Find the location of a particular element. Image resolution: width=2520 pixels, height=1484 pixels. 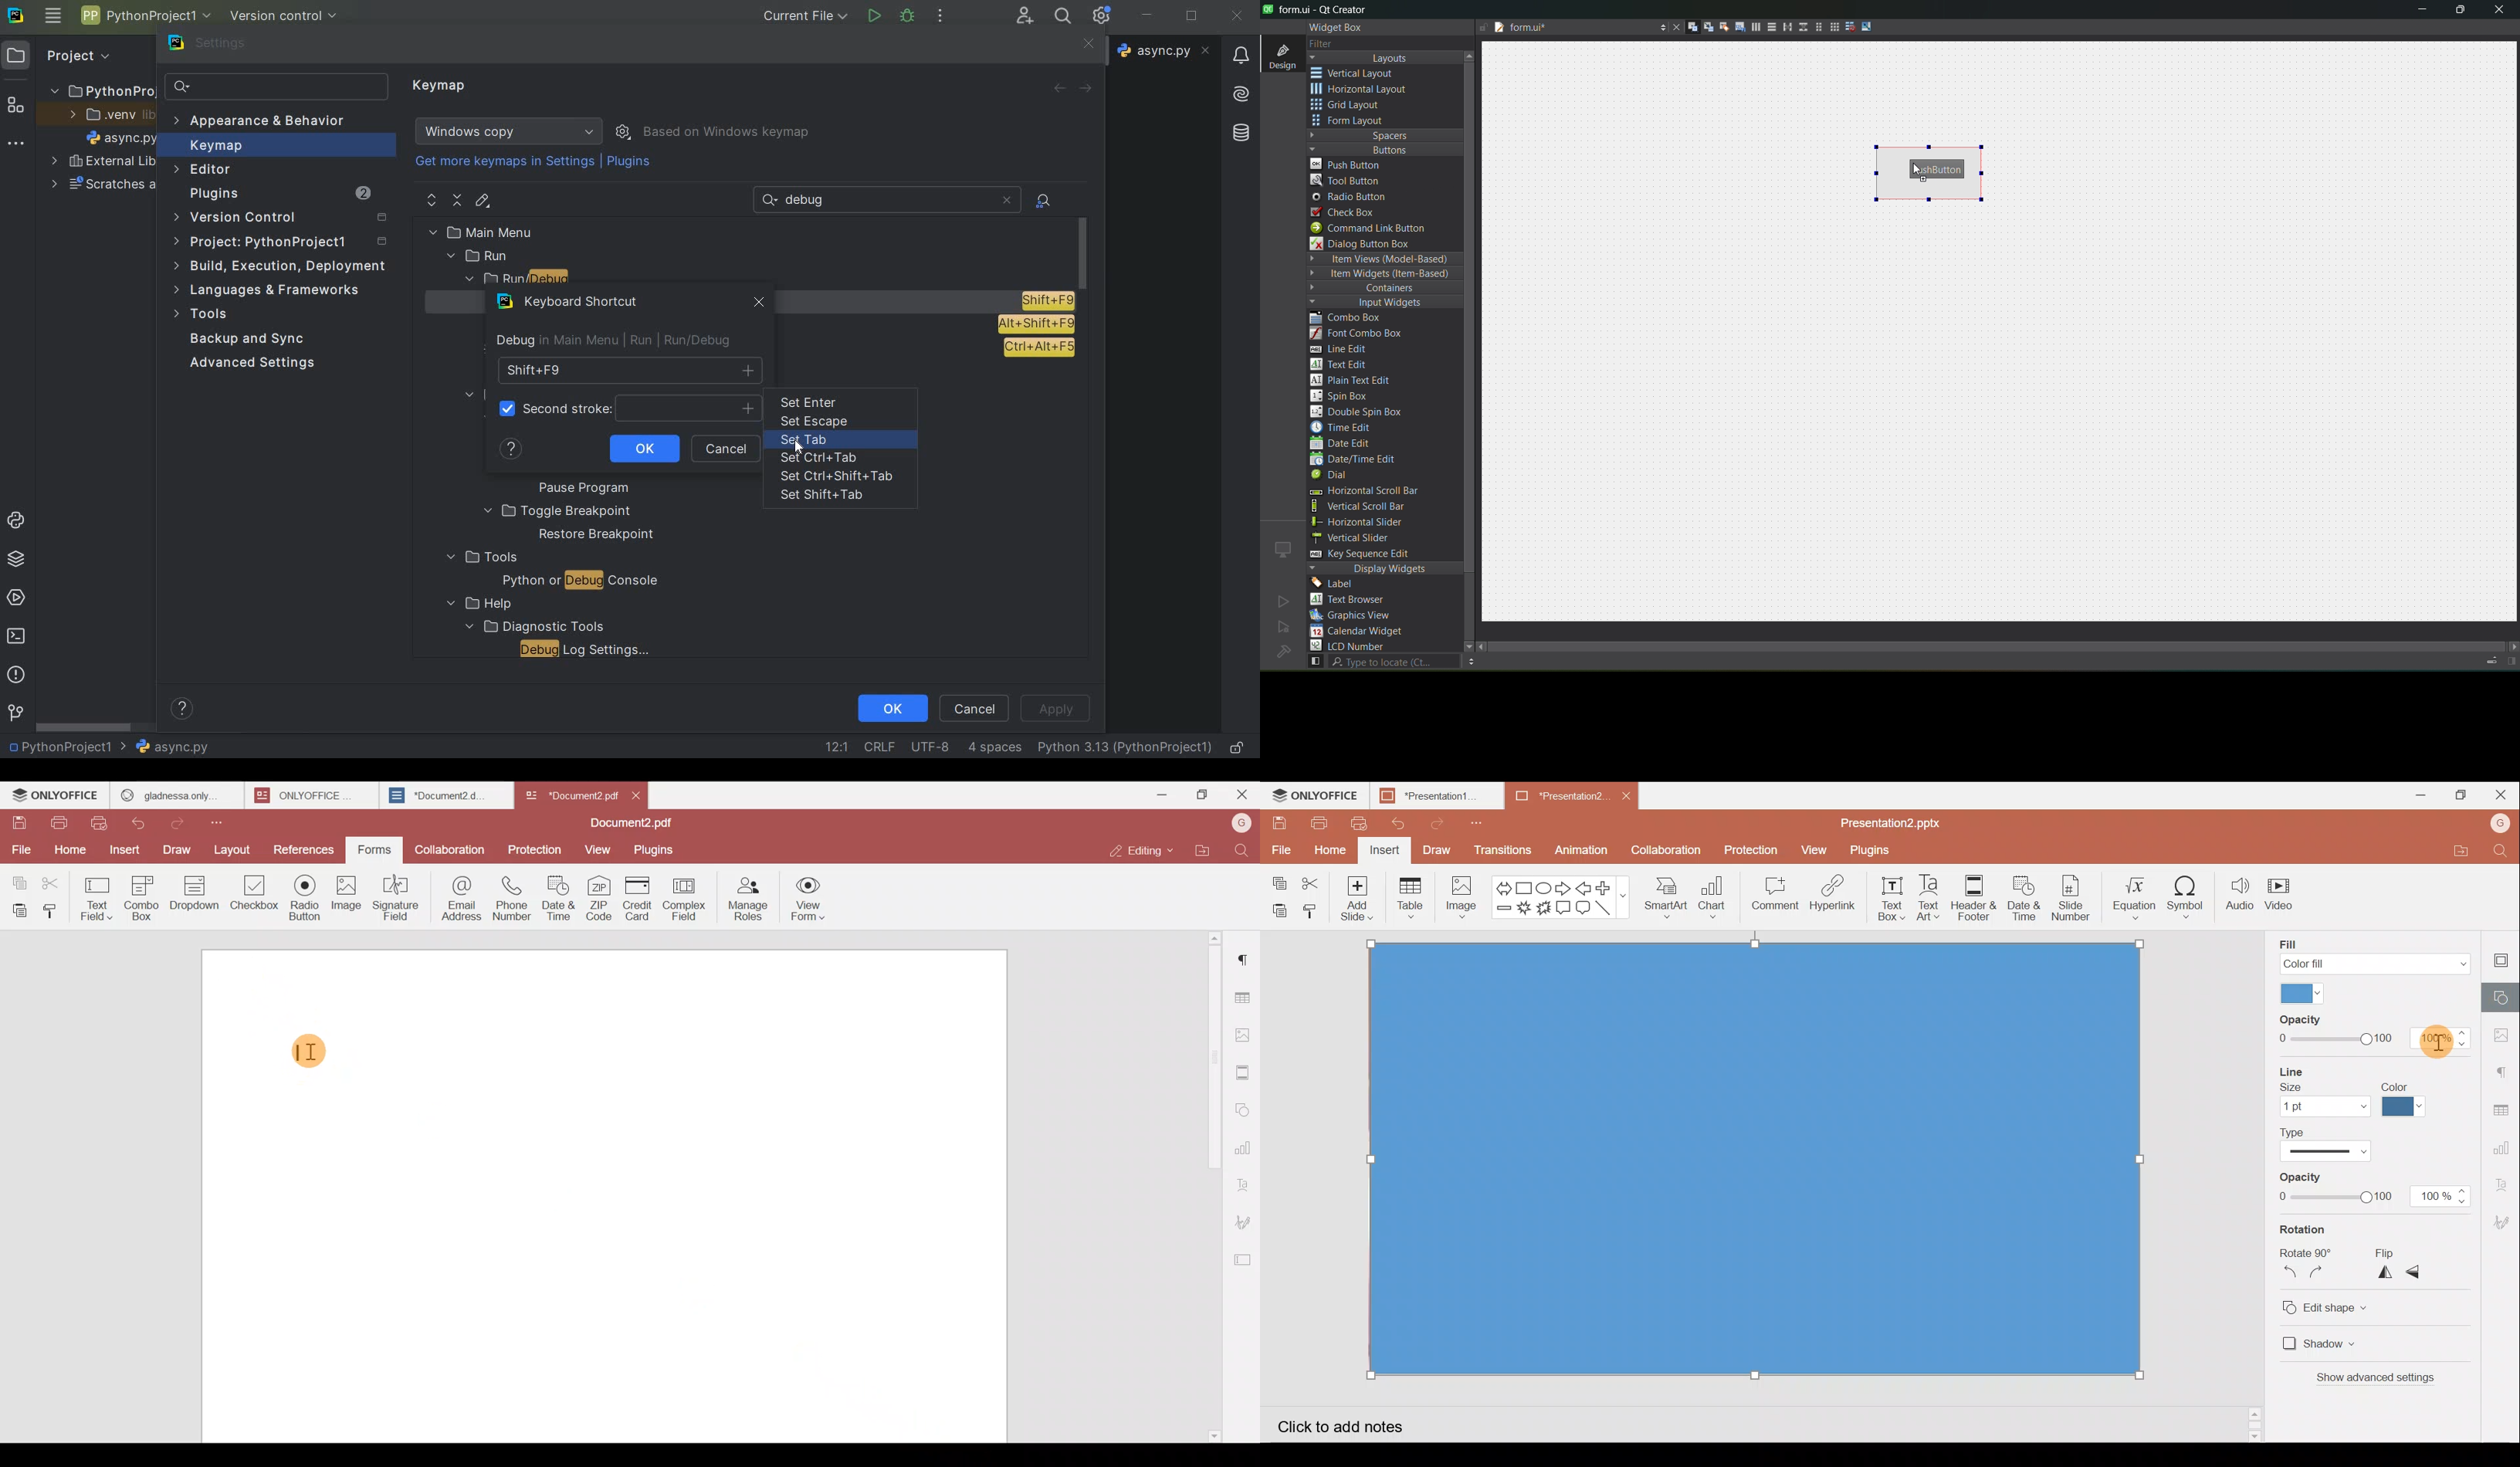

Editing mode is located at coordinates (1143, 847).